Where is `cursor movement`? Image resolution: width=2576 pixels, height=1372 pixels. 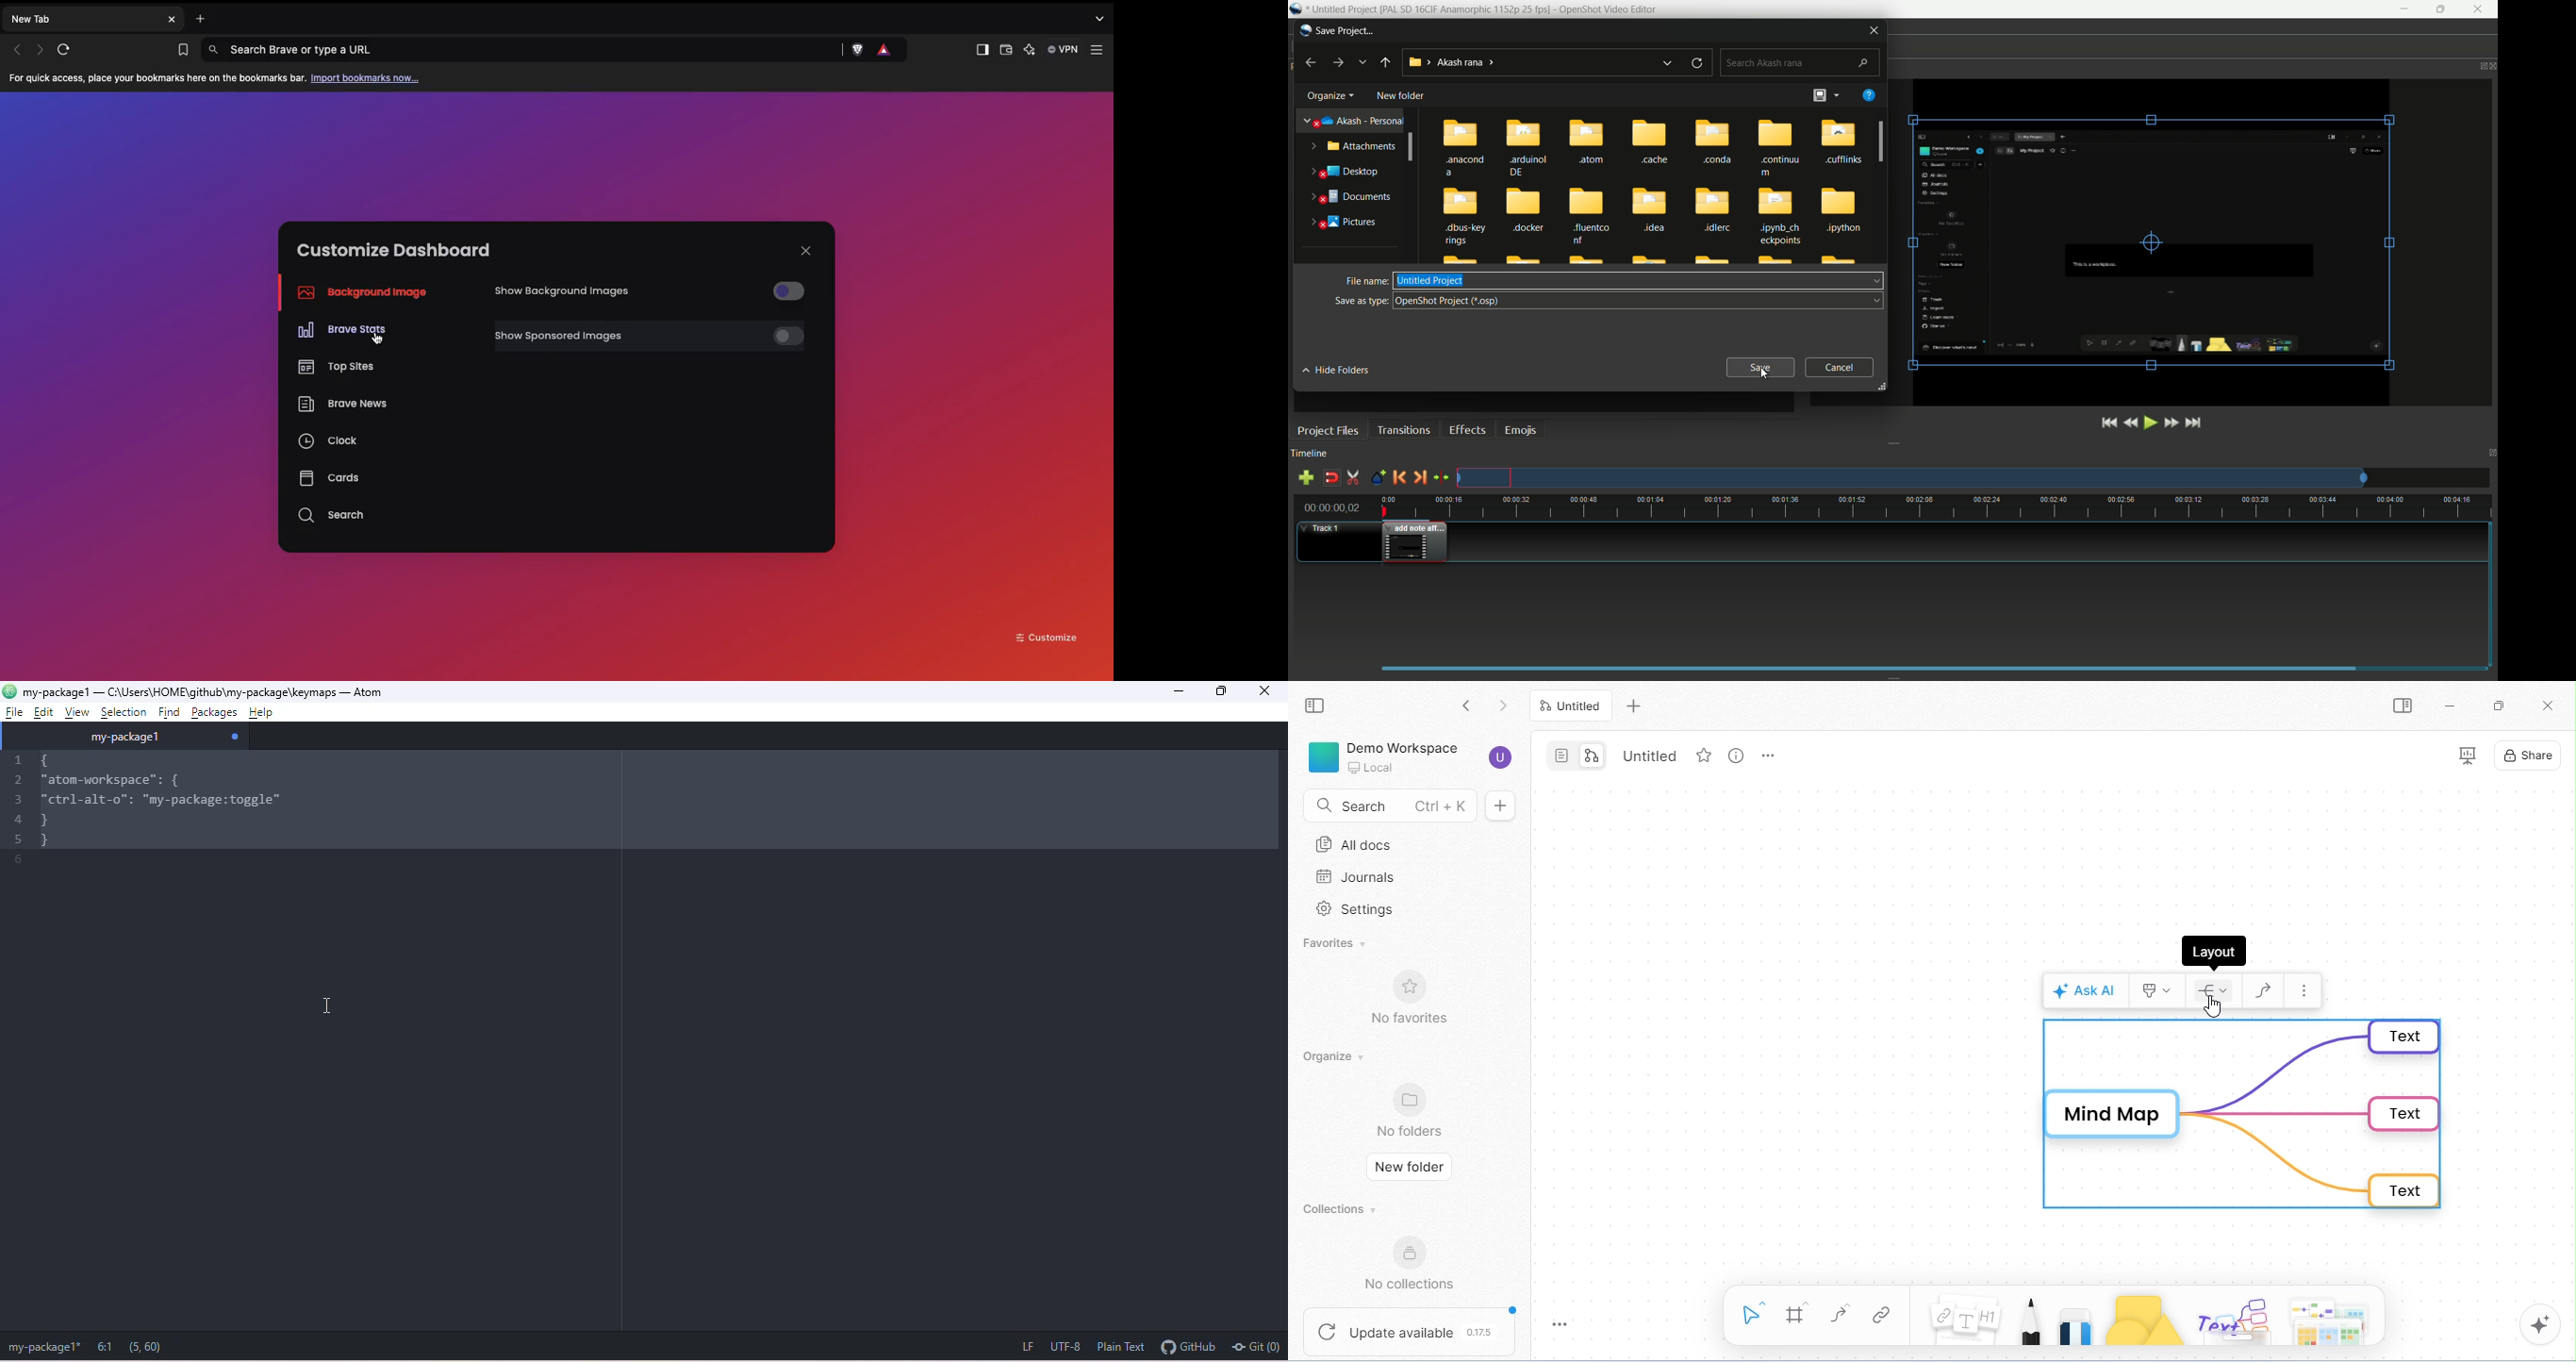 cursor movement is located at coordinates (2213, 1006).